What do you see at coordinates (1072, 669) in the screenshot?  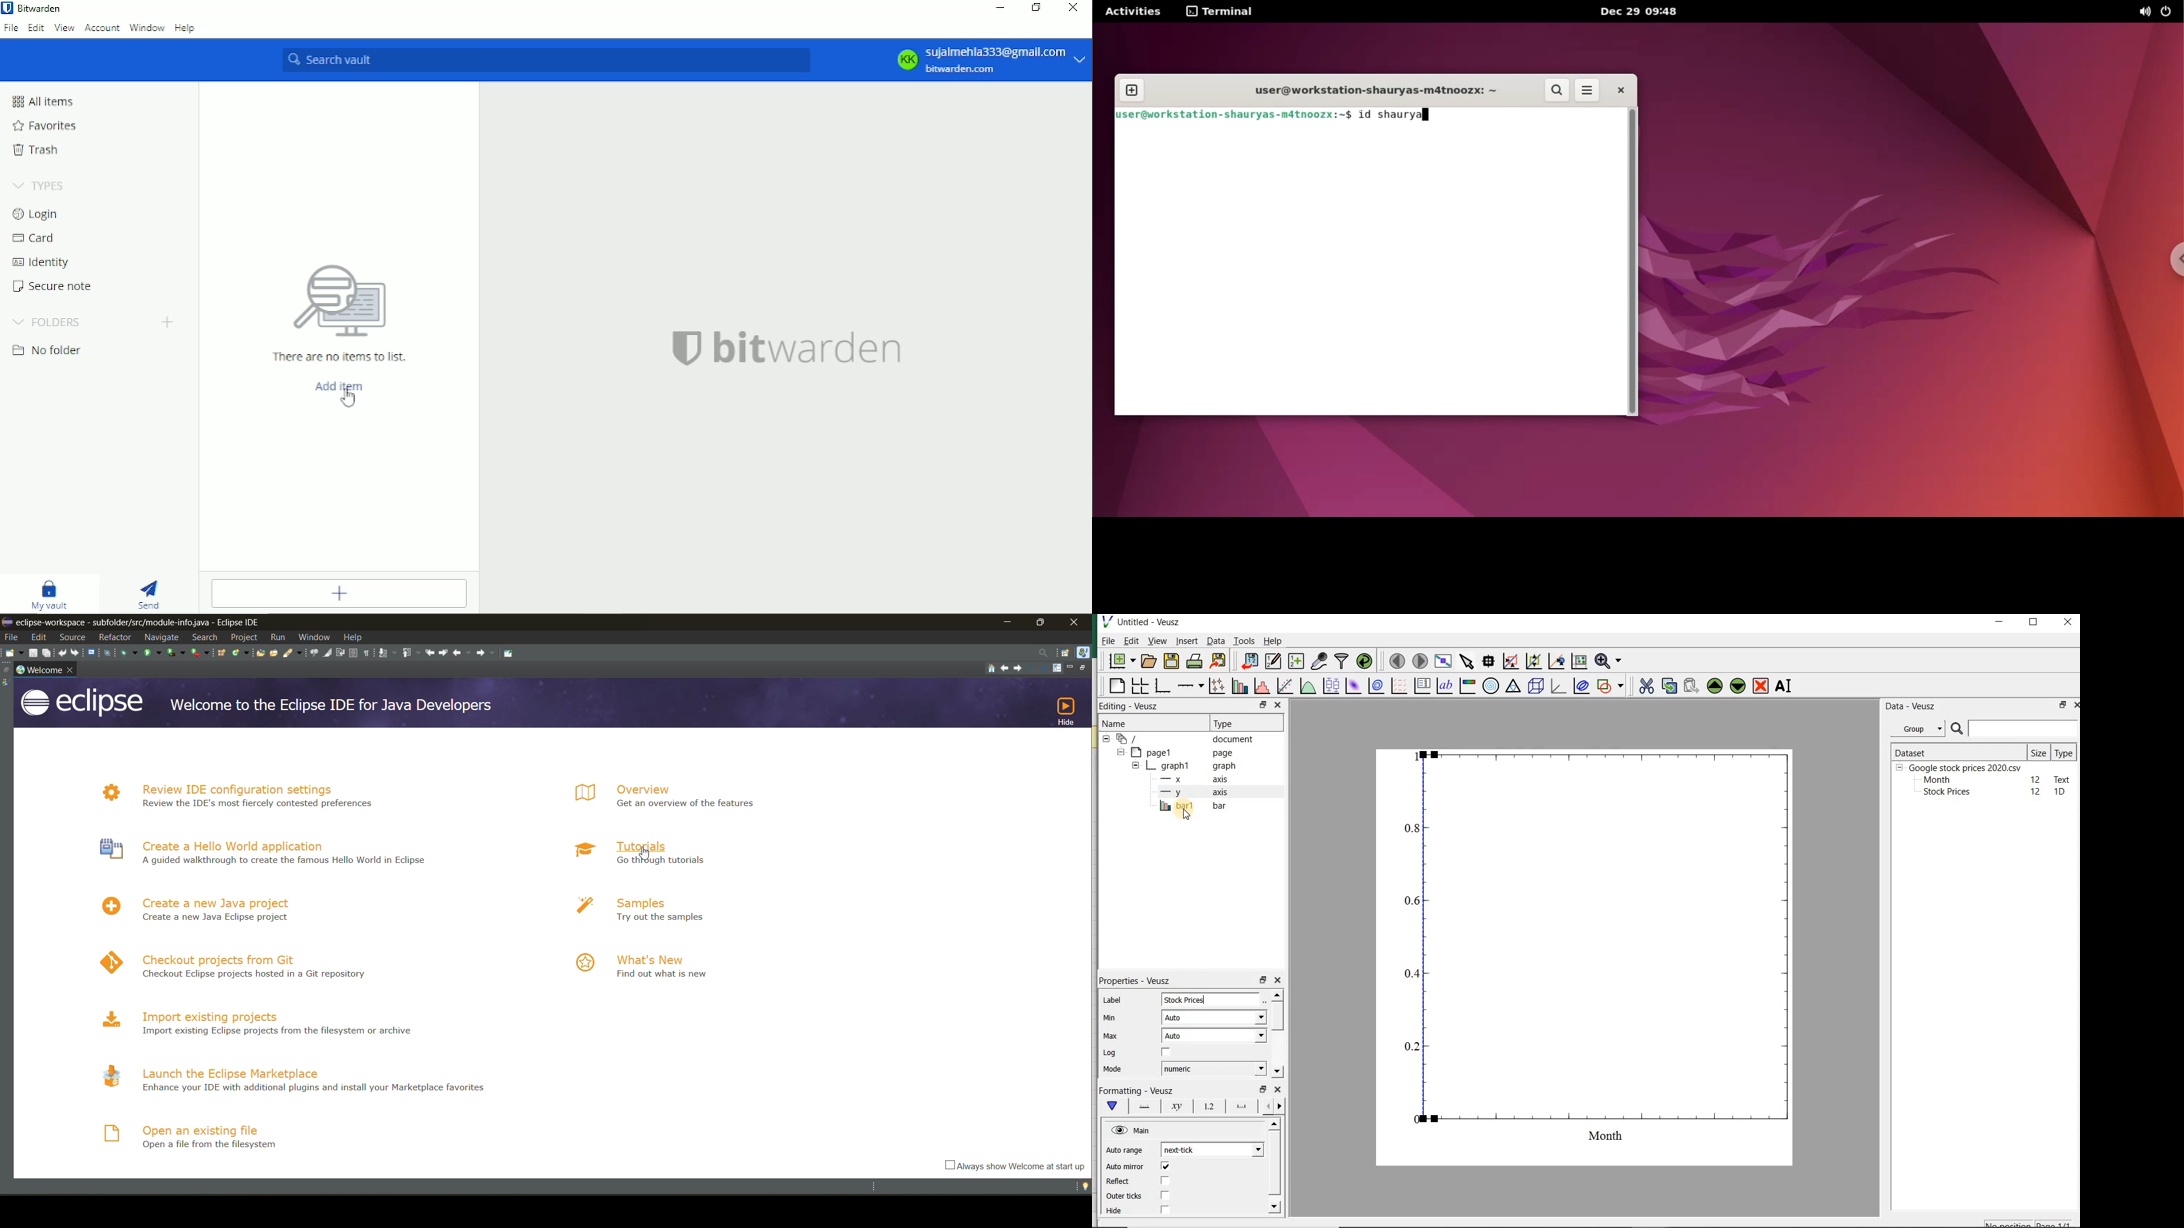 I see `minimize` at bounding box center [1072, 669].